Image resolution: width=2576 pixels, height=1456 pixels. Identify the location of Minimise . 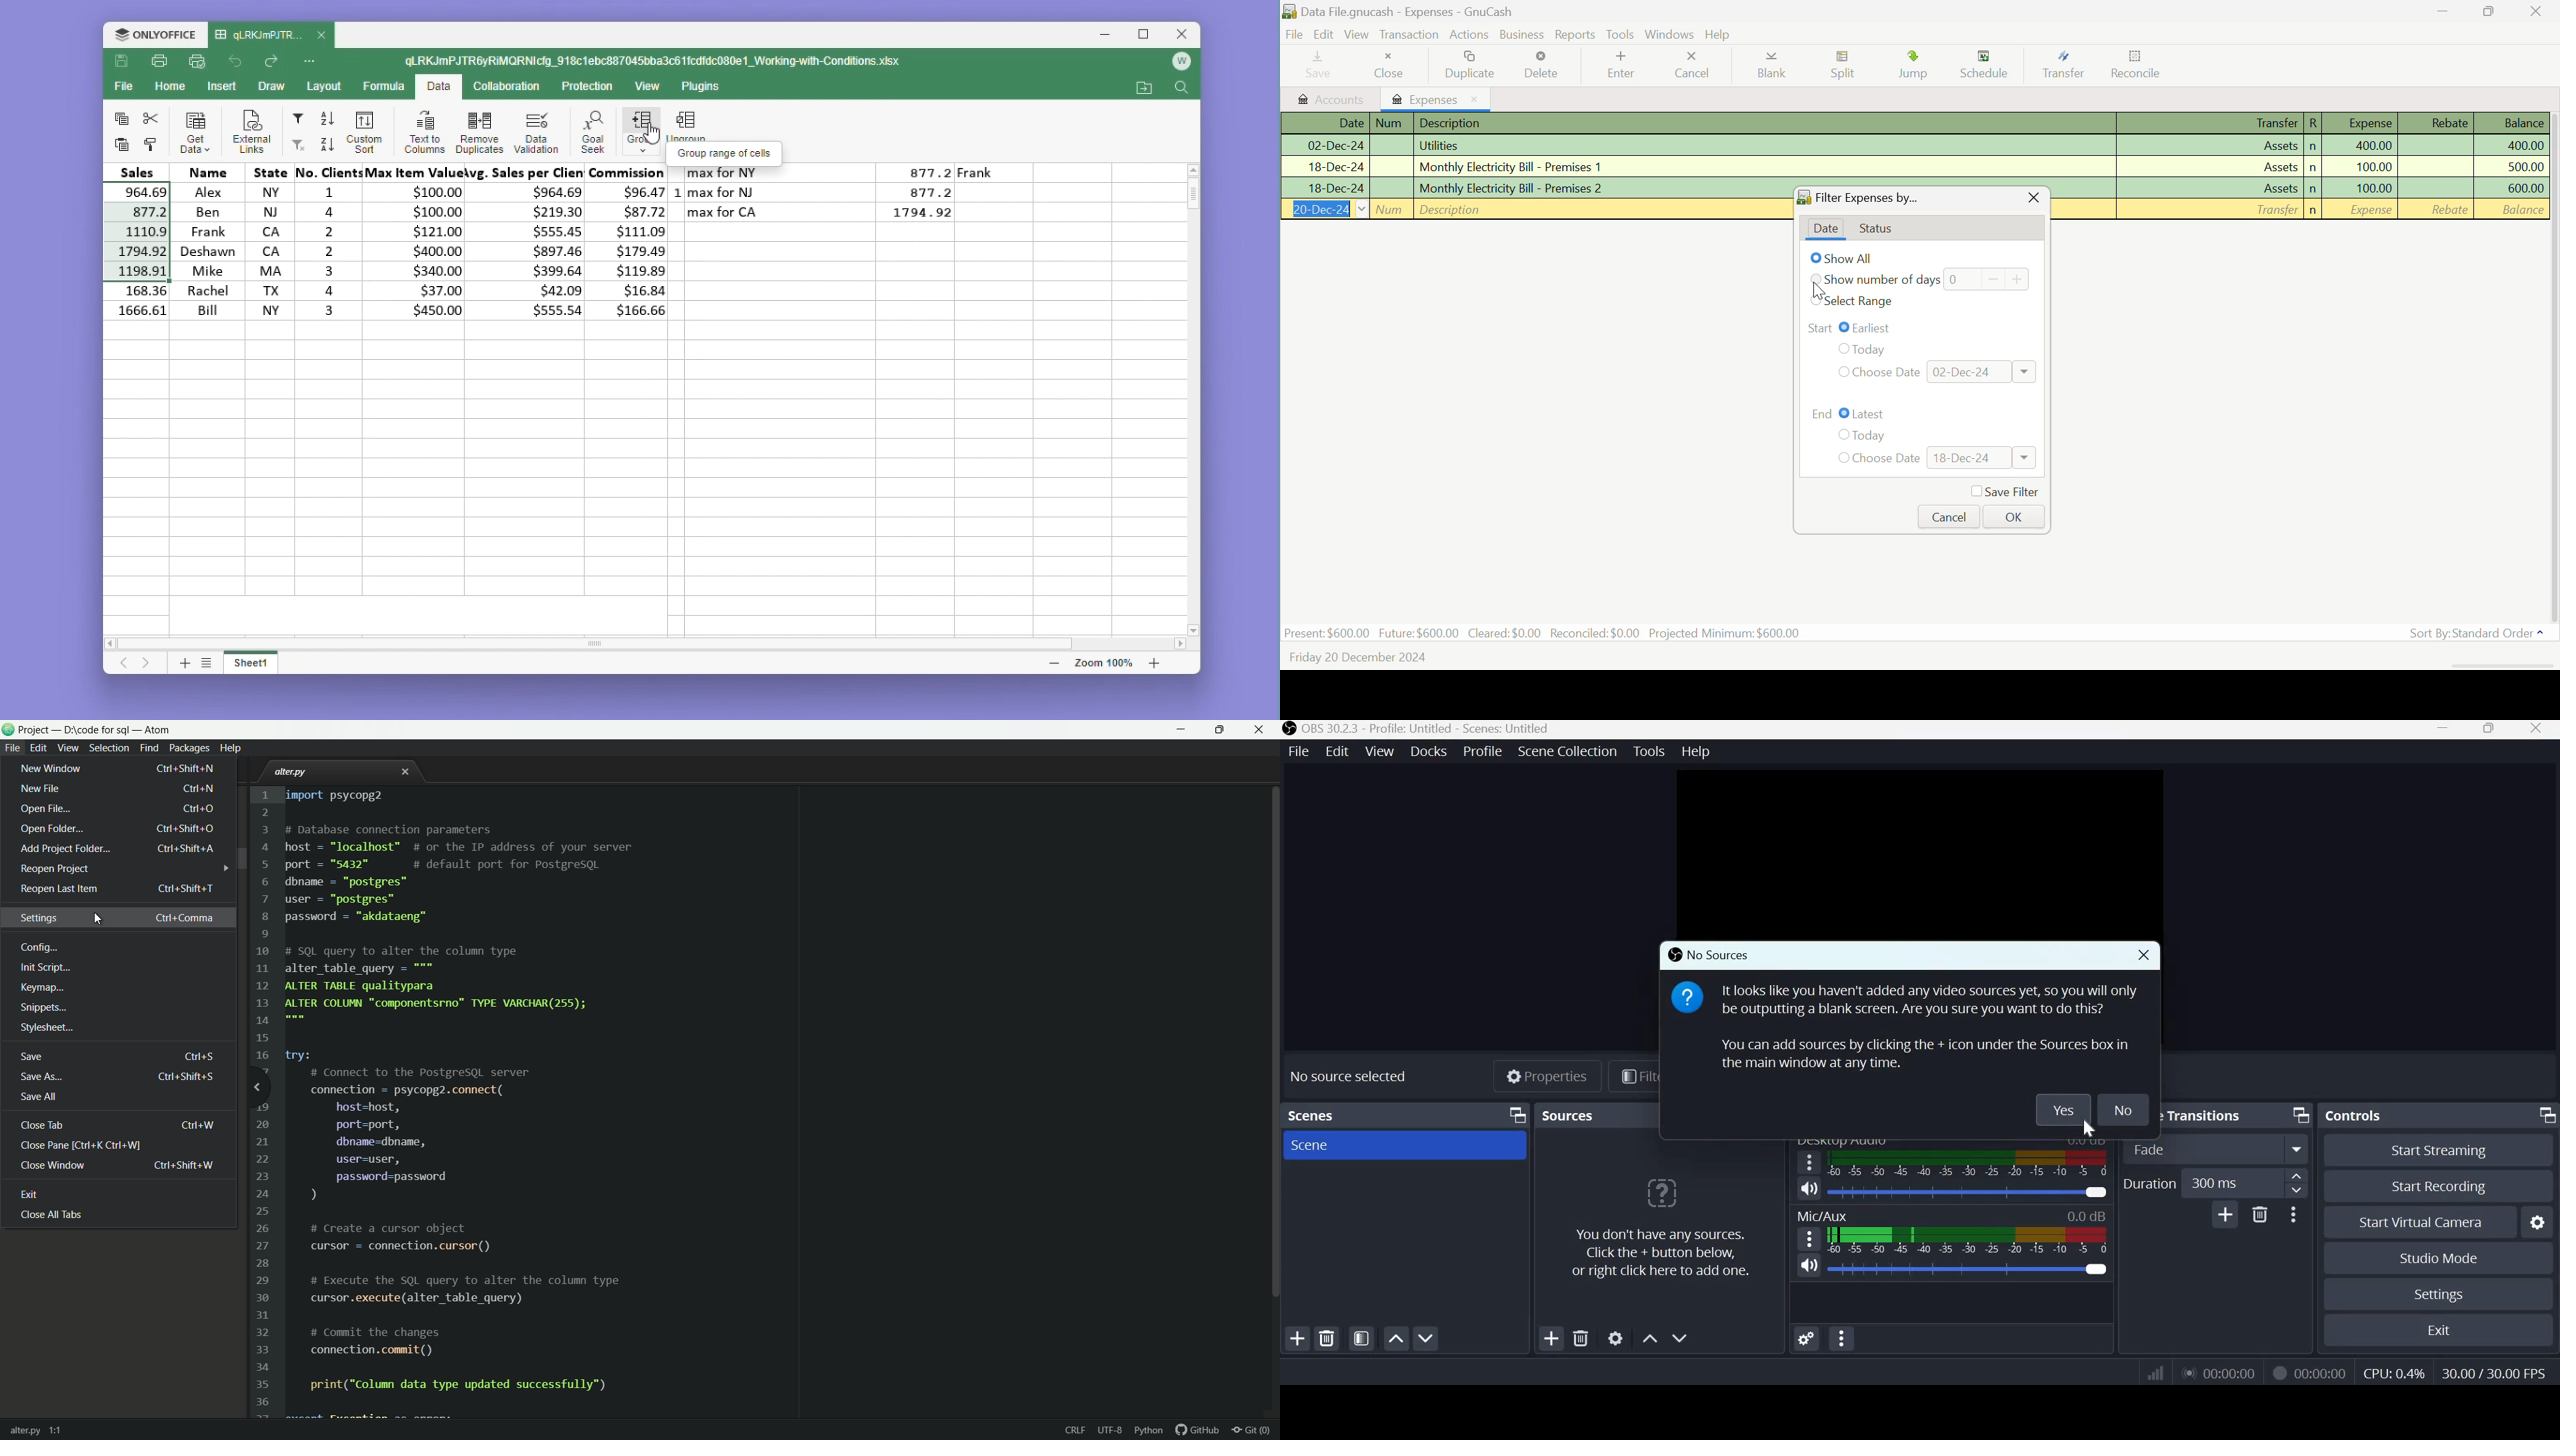
(1111, 35).